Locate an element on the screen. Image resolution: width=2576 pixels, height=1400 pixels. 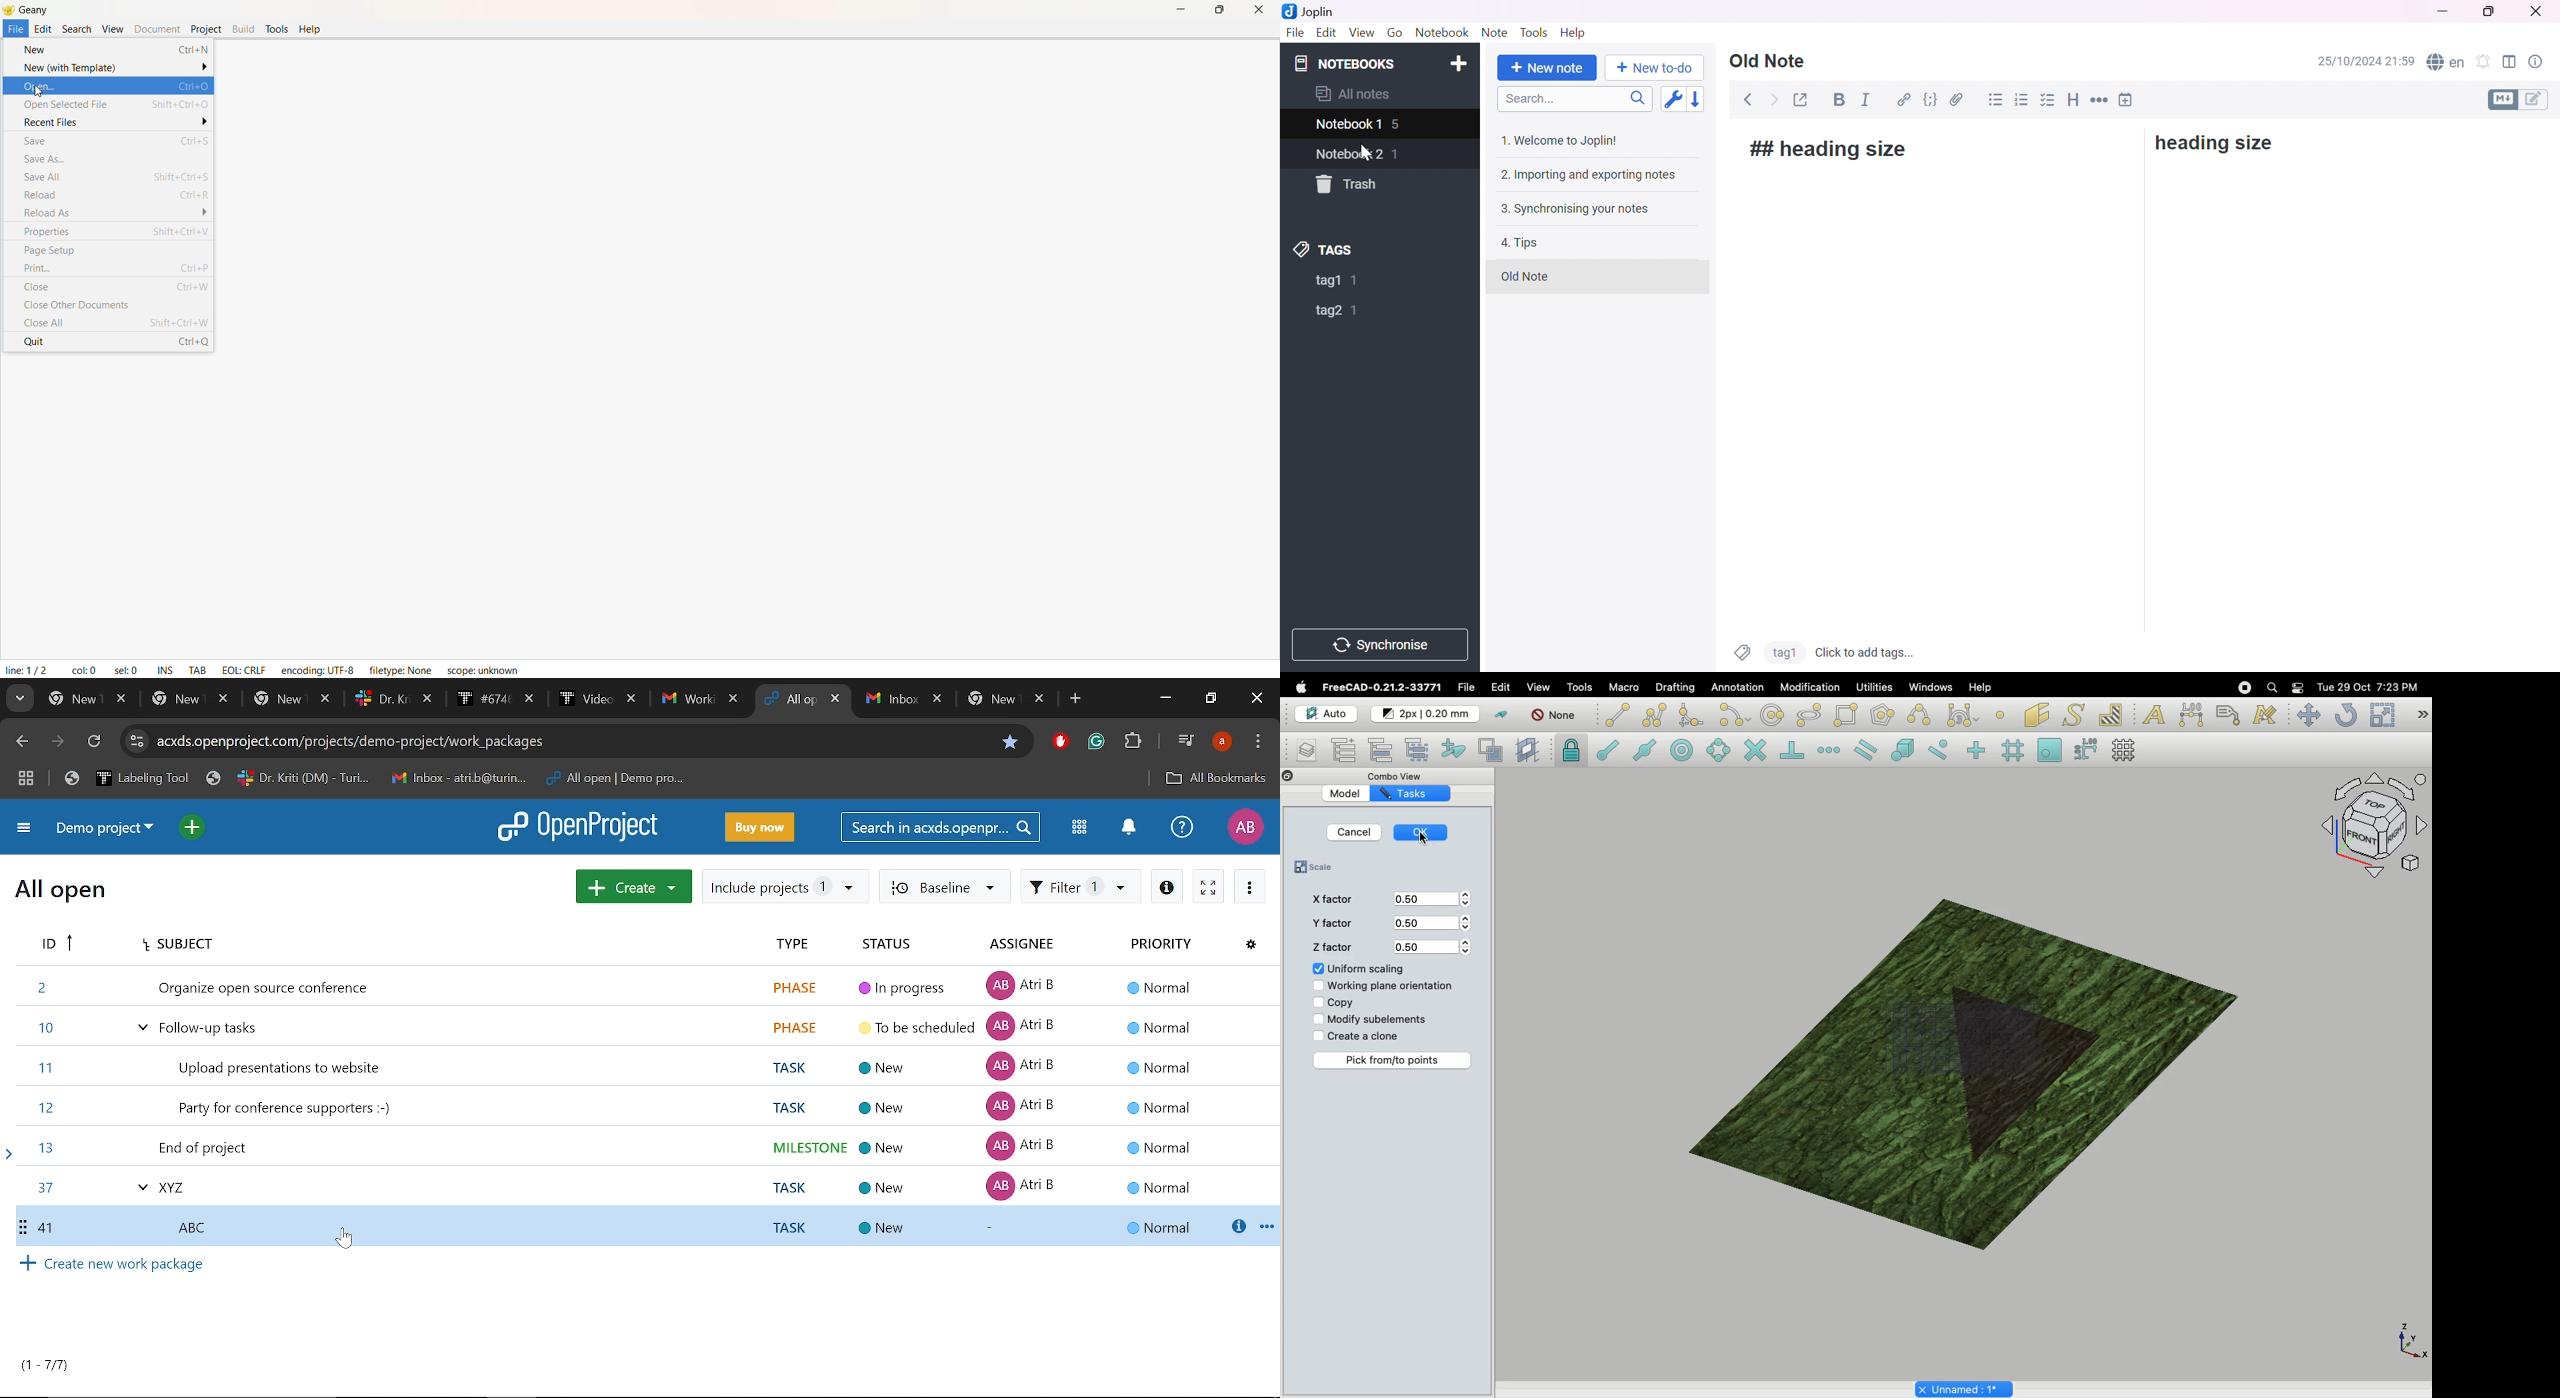
Snap working plane is located at coordinates (2047, 748).